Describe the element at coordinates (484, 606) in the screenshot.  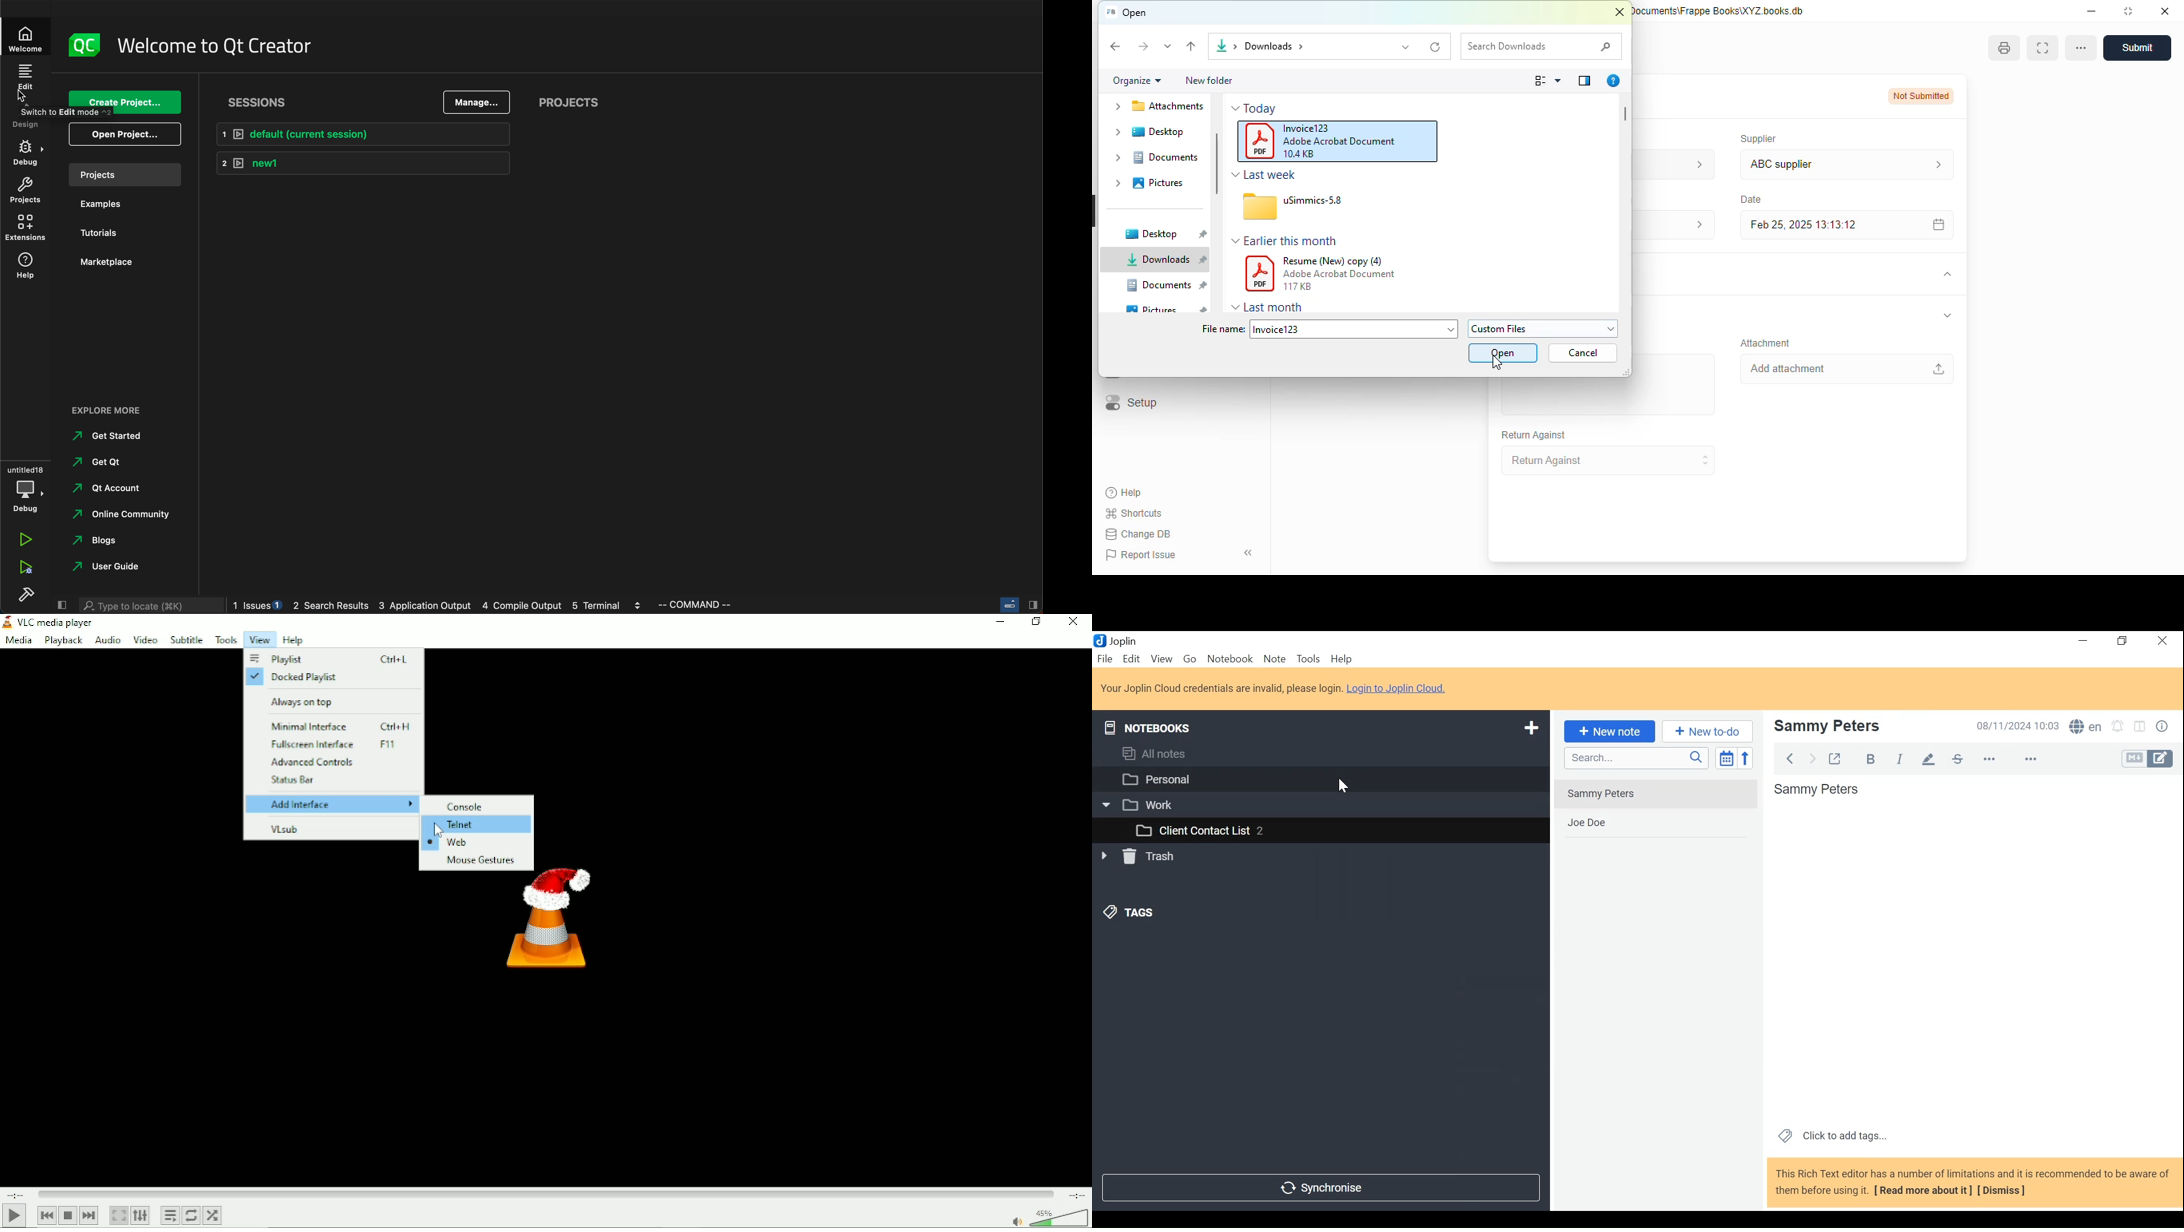
I see `logs` at that location.